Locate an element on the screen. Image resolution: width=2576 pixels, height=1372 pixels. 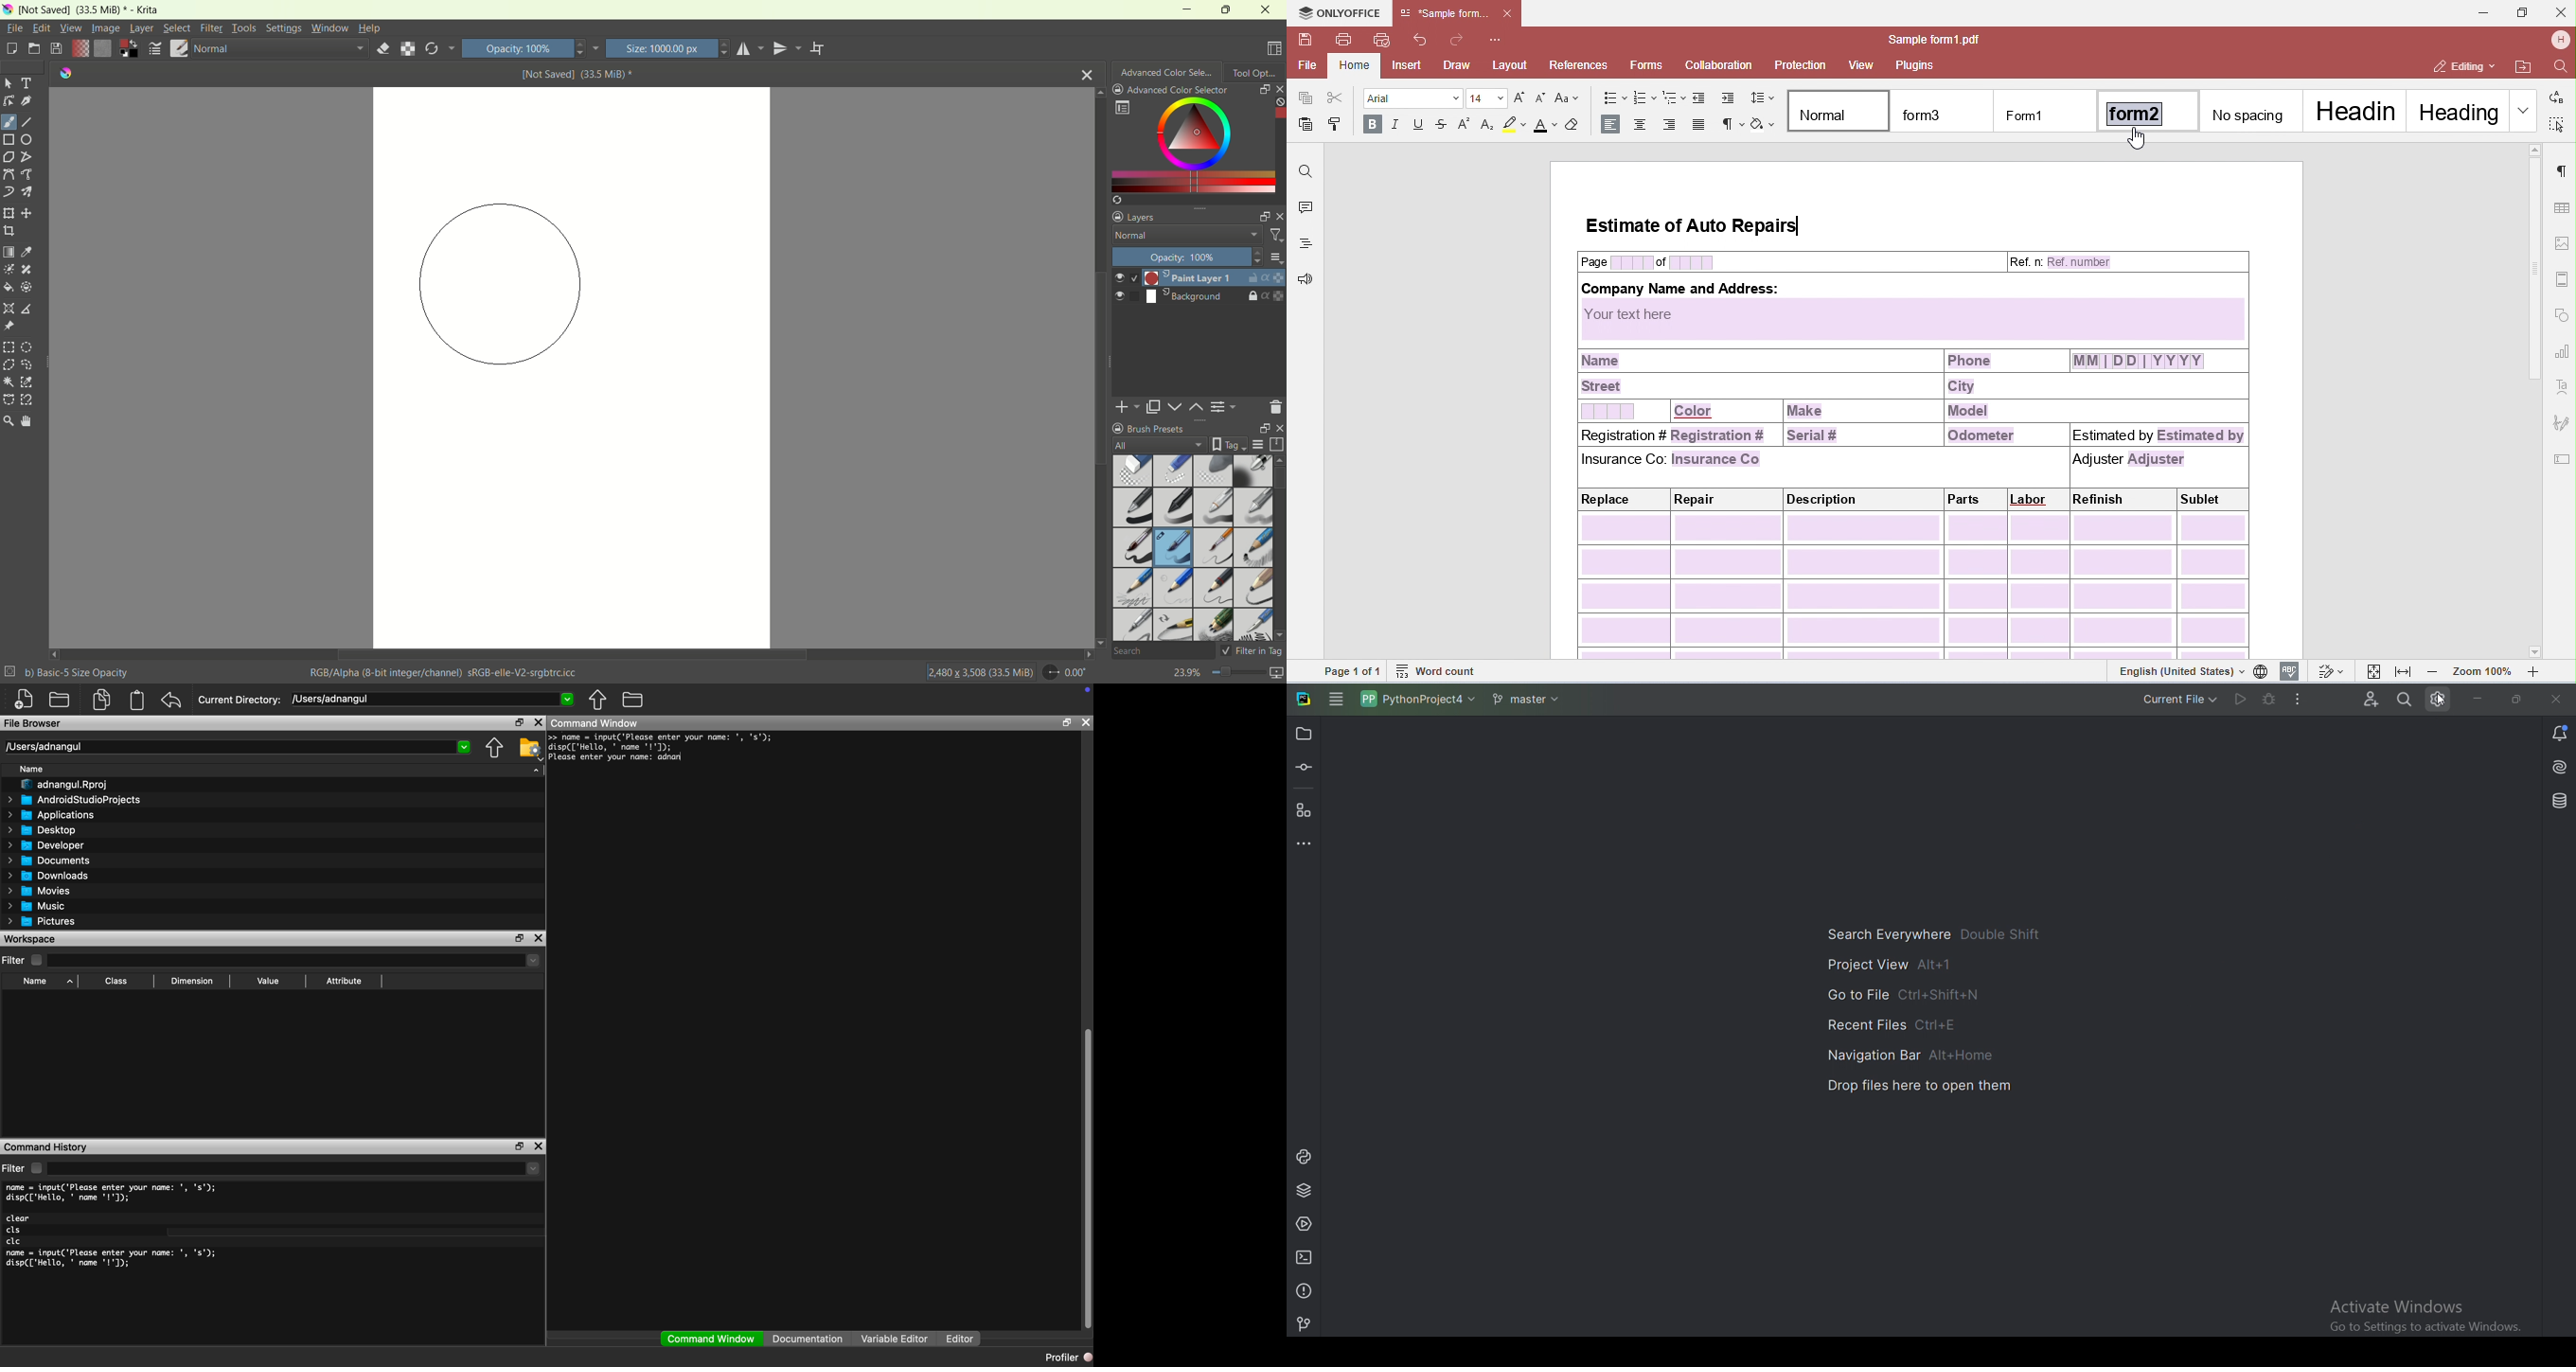
close docker is located at coordinates (1279, 88).